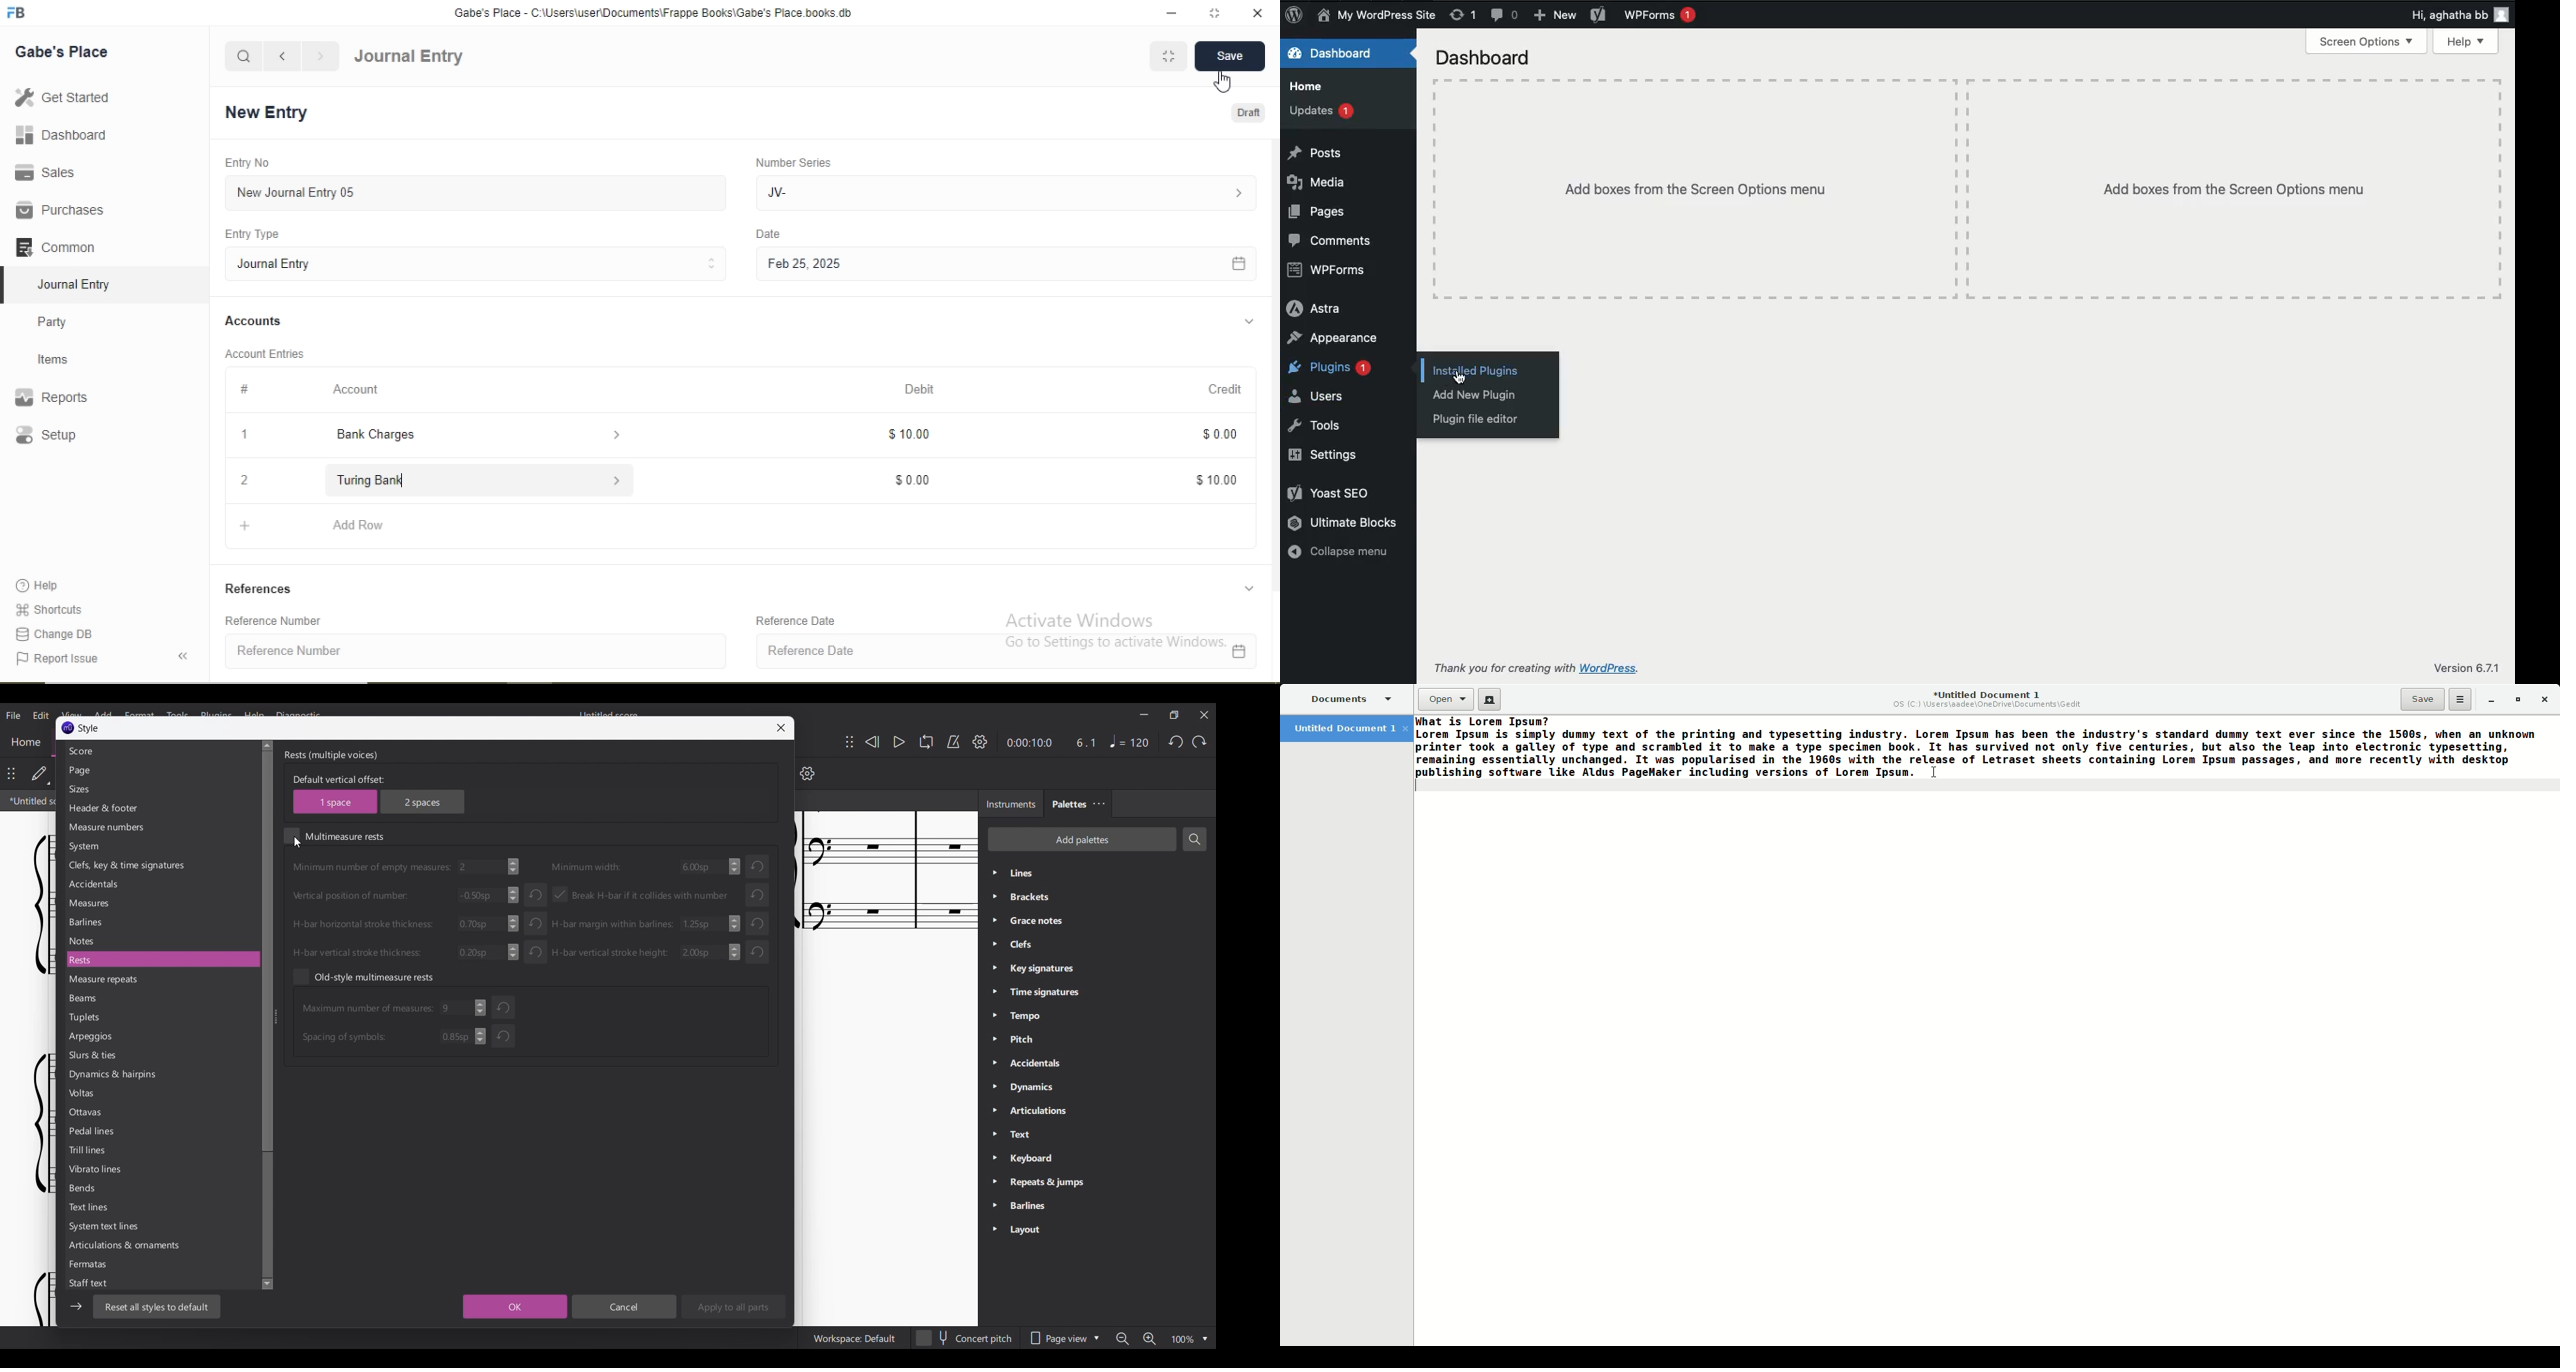  Describe the element at coordinates (1249, 587) in the screenshot. I see `collapse/expand` at that location.